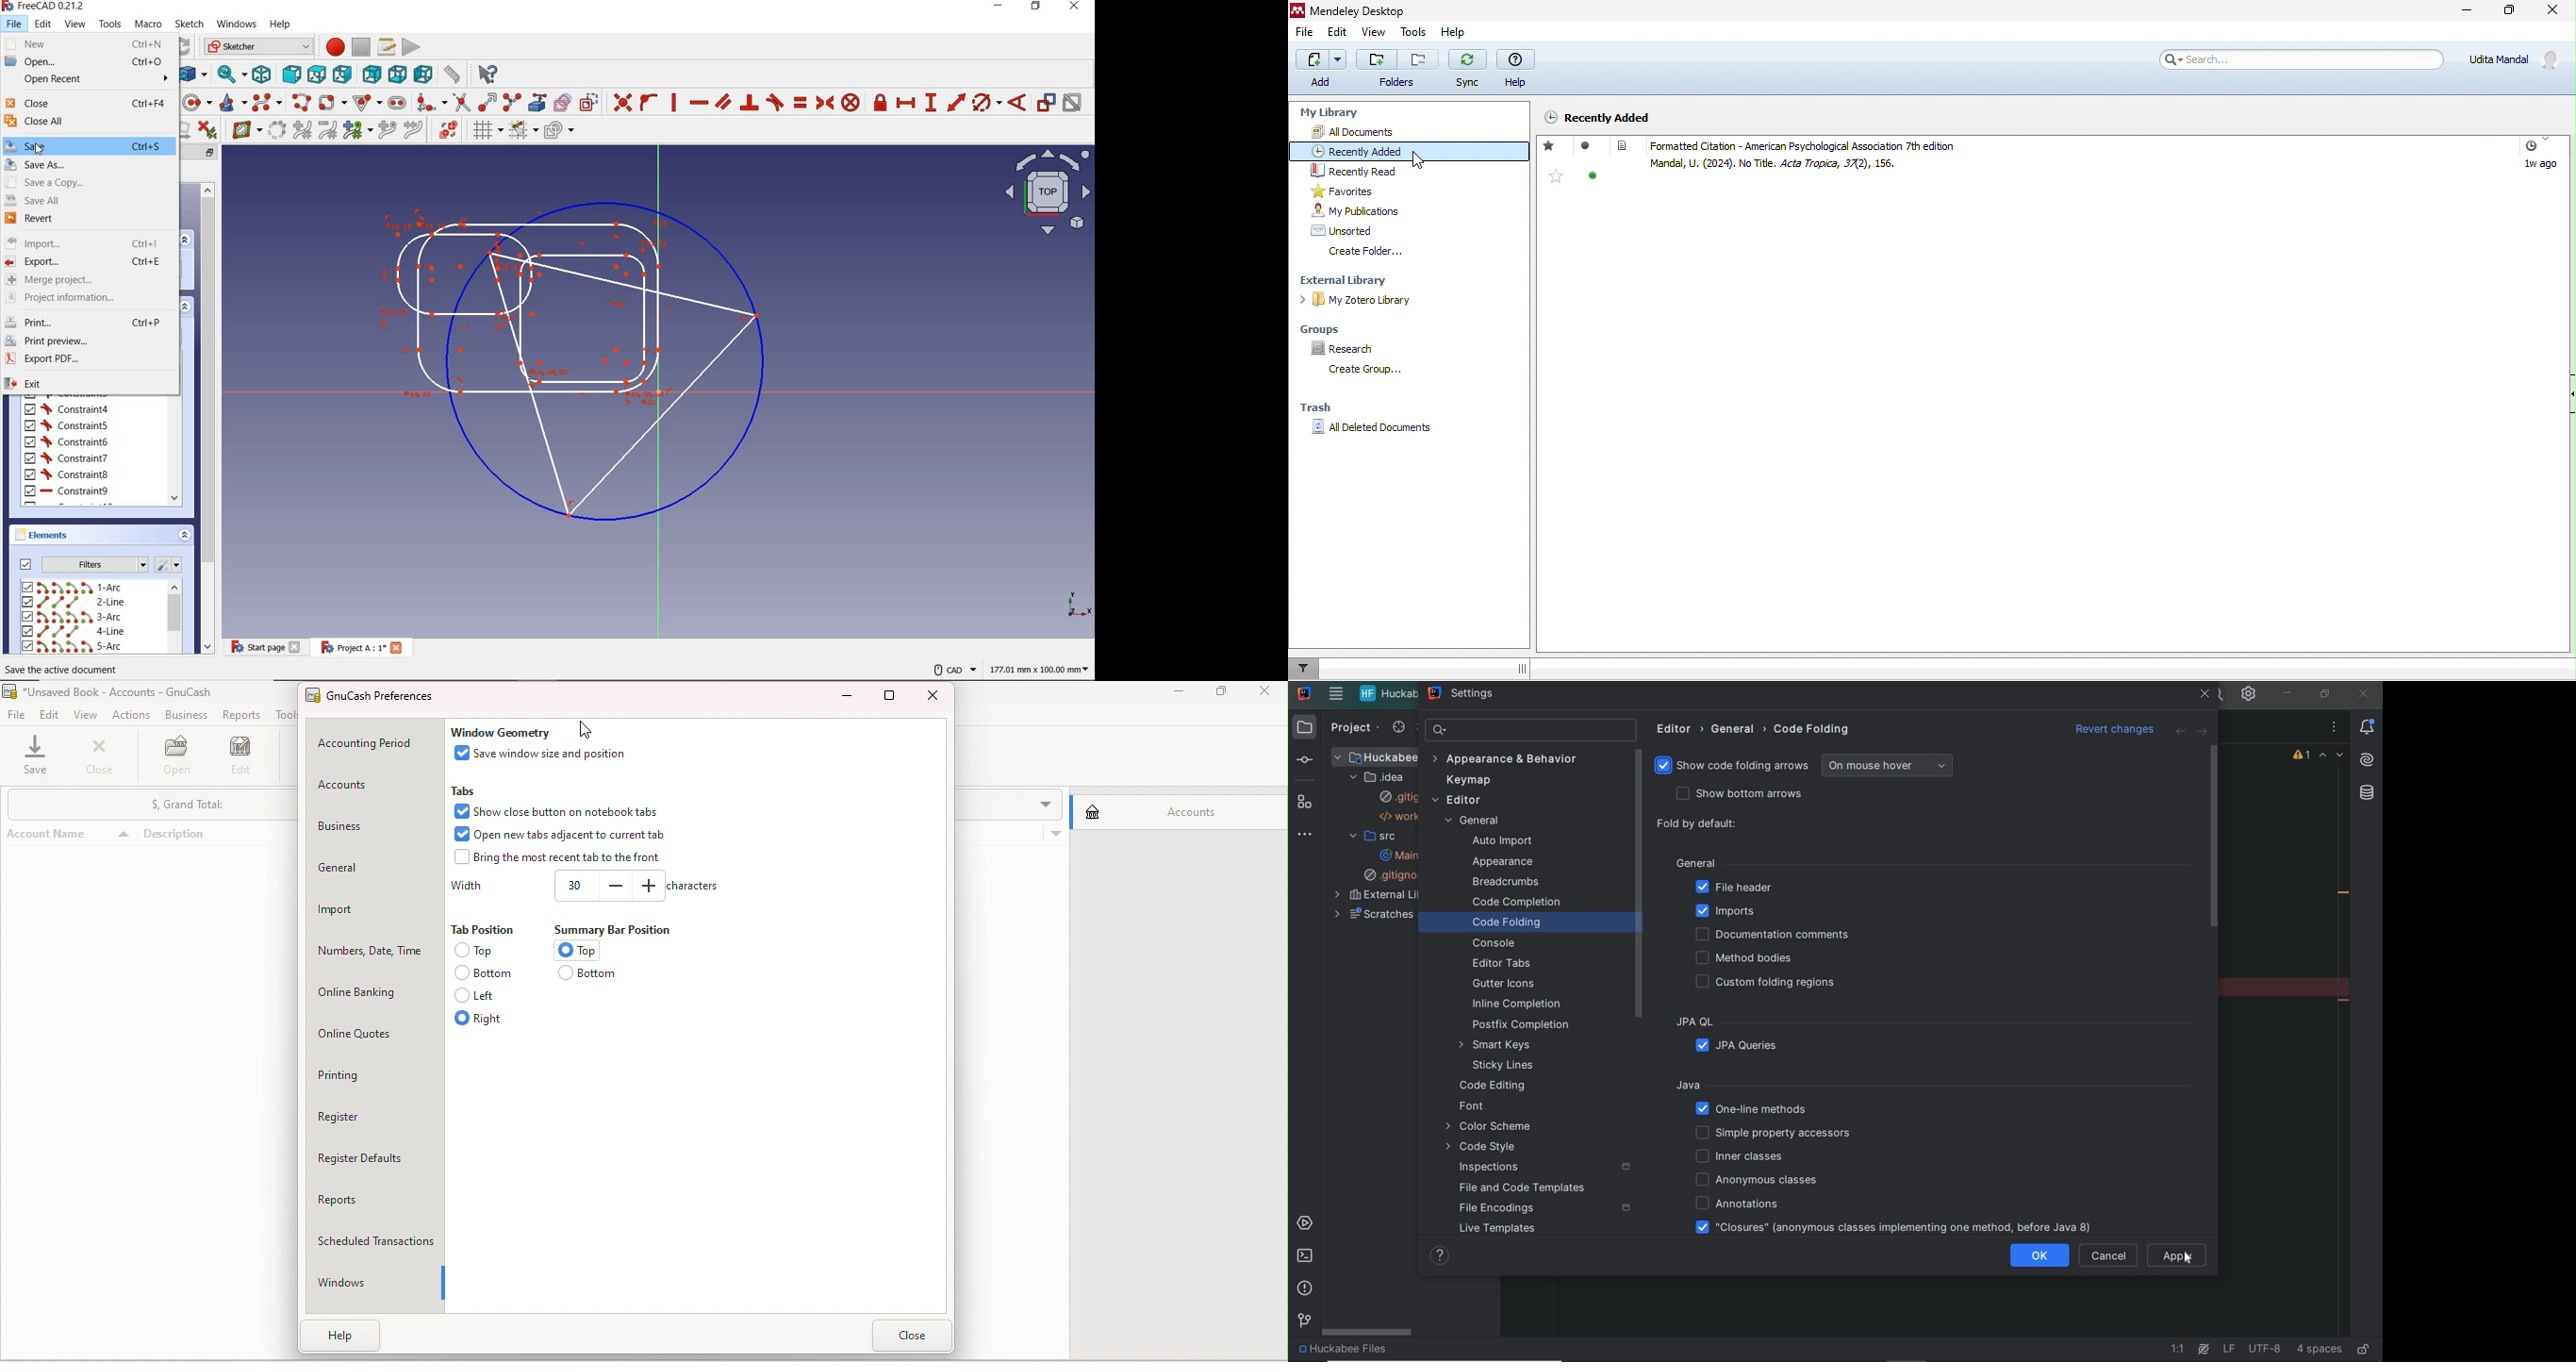 The height and width of the screenshot is (1372, 2576). Describe the element at coordinates (487, 950) in the screenshot. I see `top` at that location.